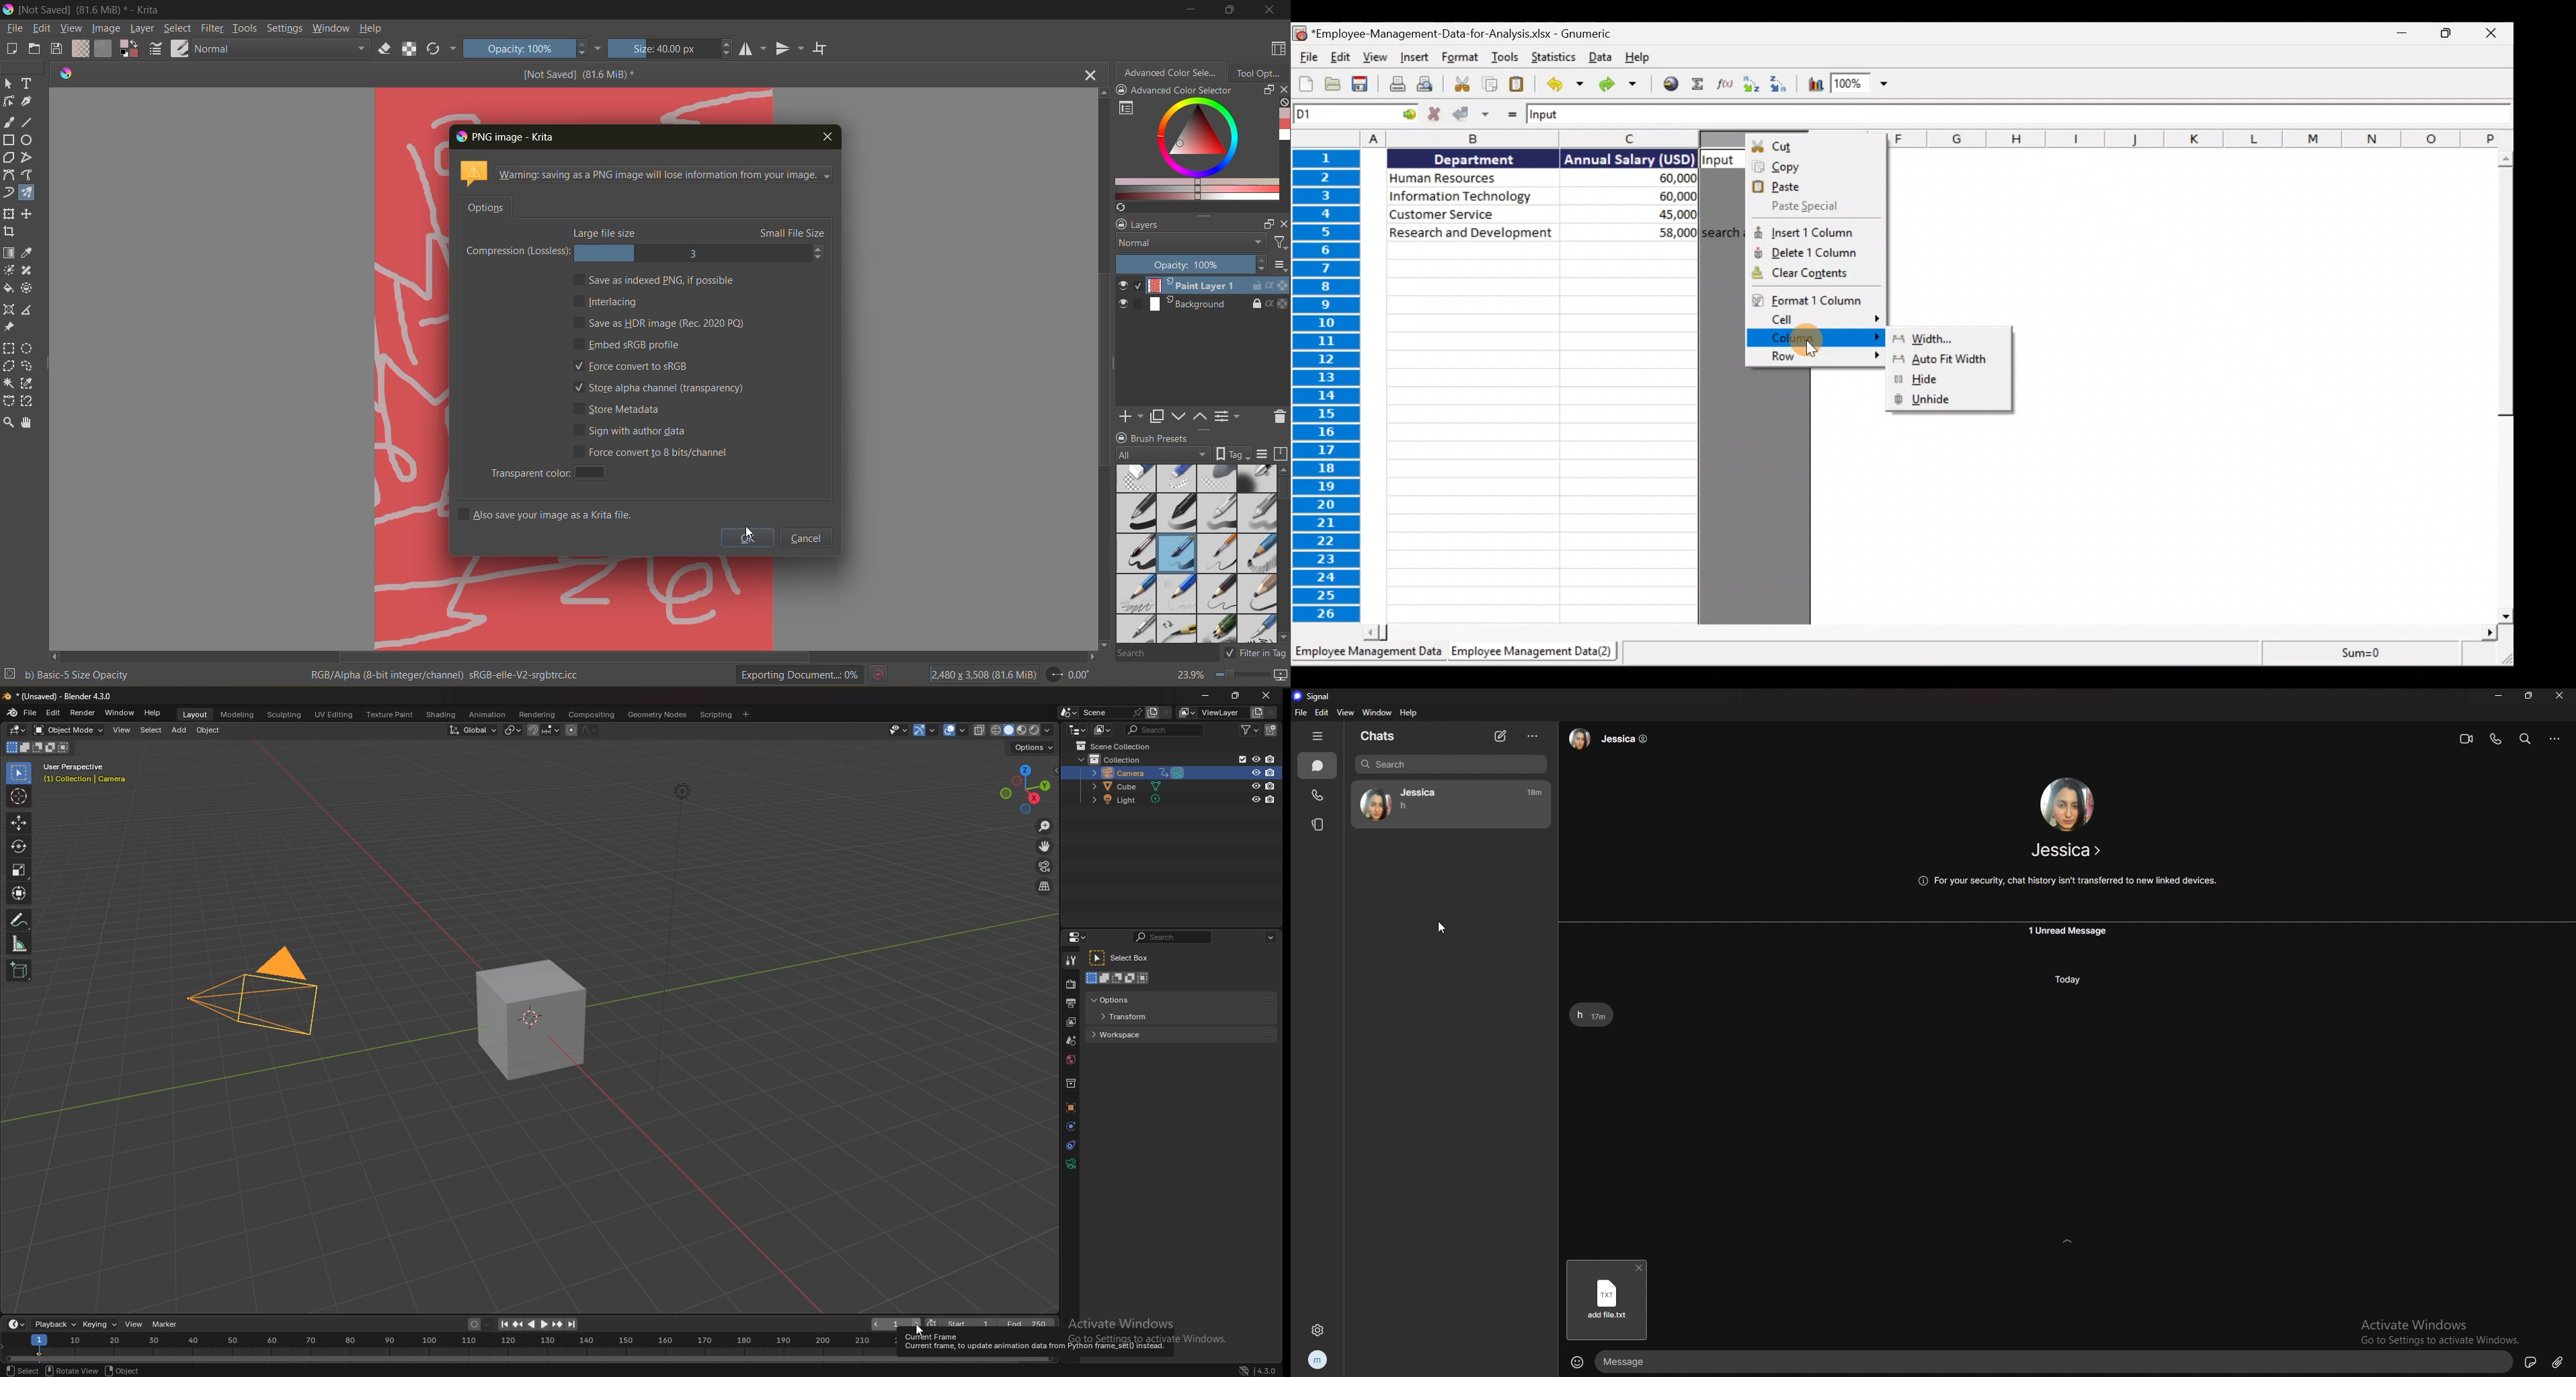 The height and width of the screenshot is (1400, 2576). Describe the element at coordinates (196, 715) in the screenshot. I see `layout` at that location.